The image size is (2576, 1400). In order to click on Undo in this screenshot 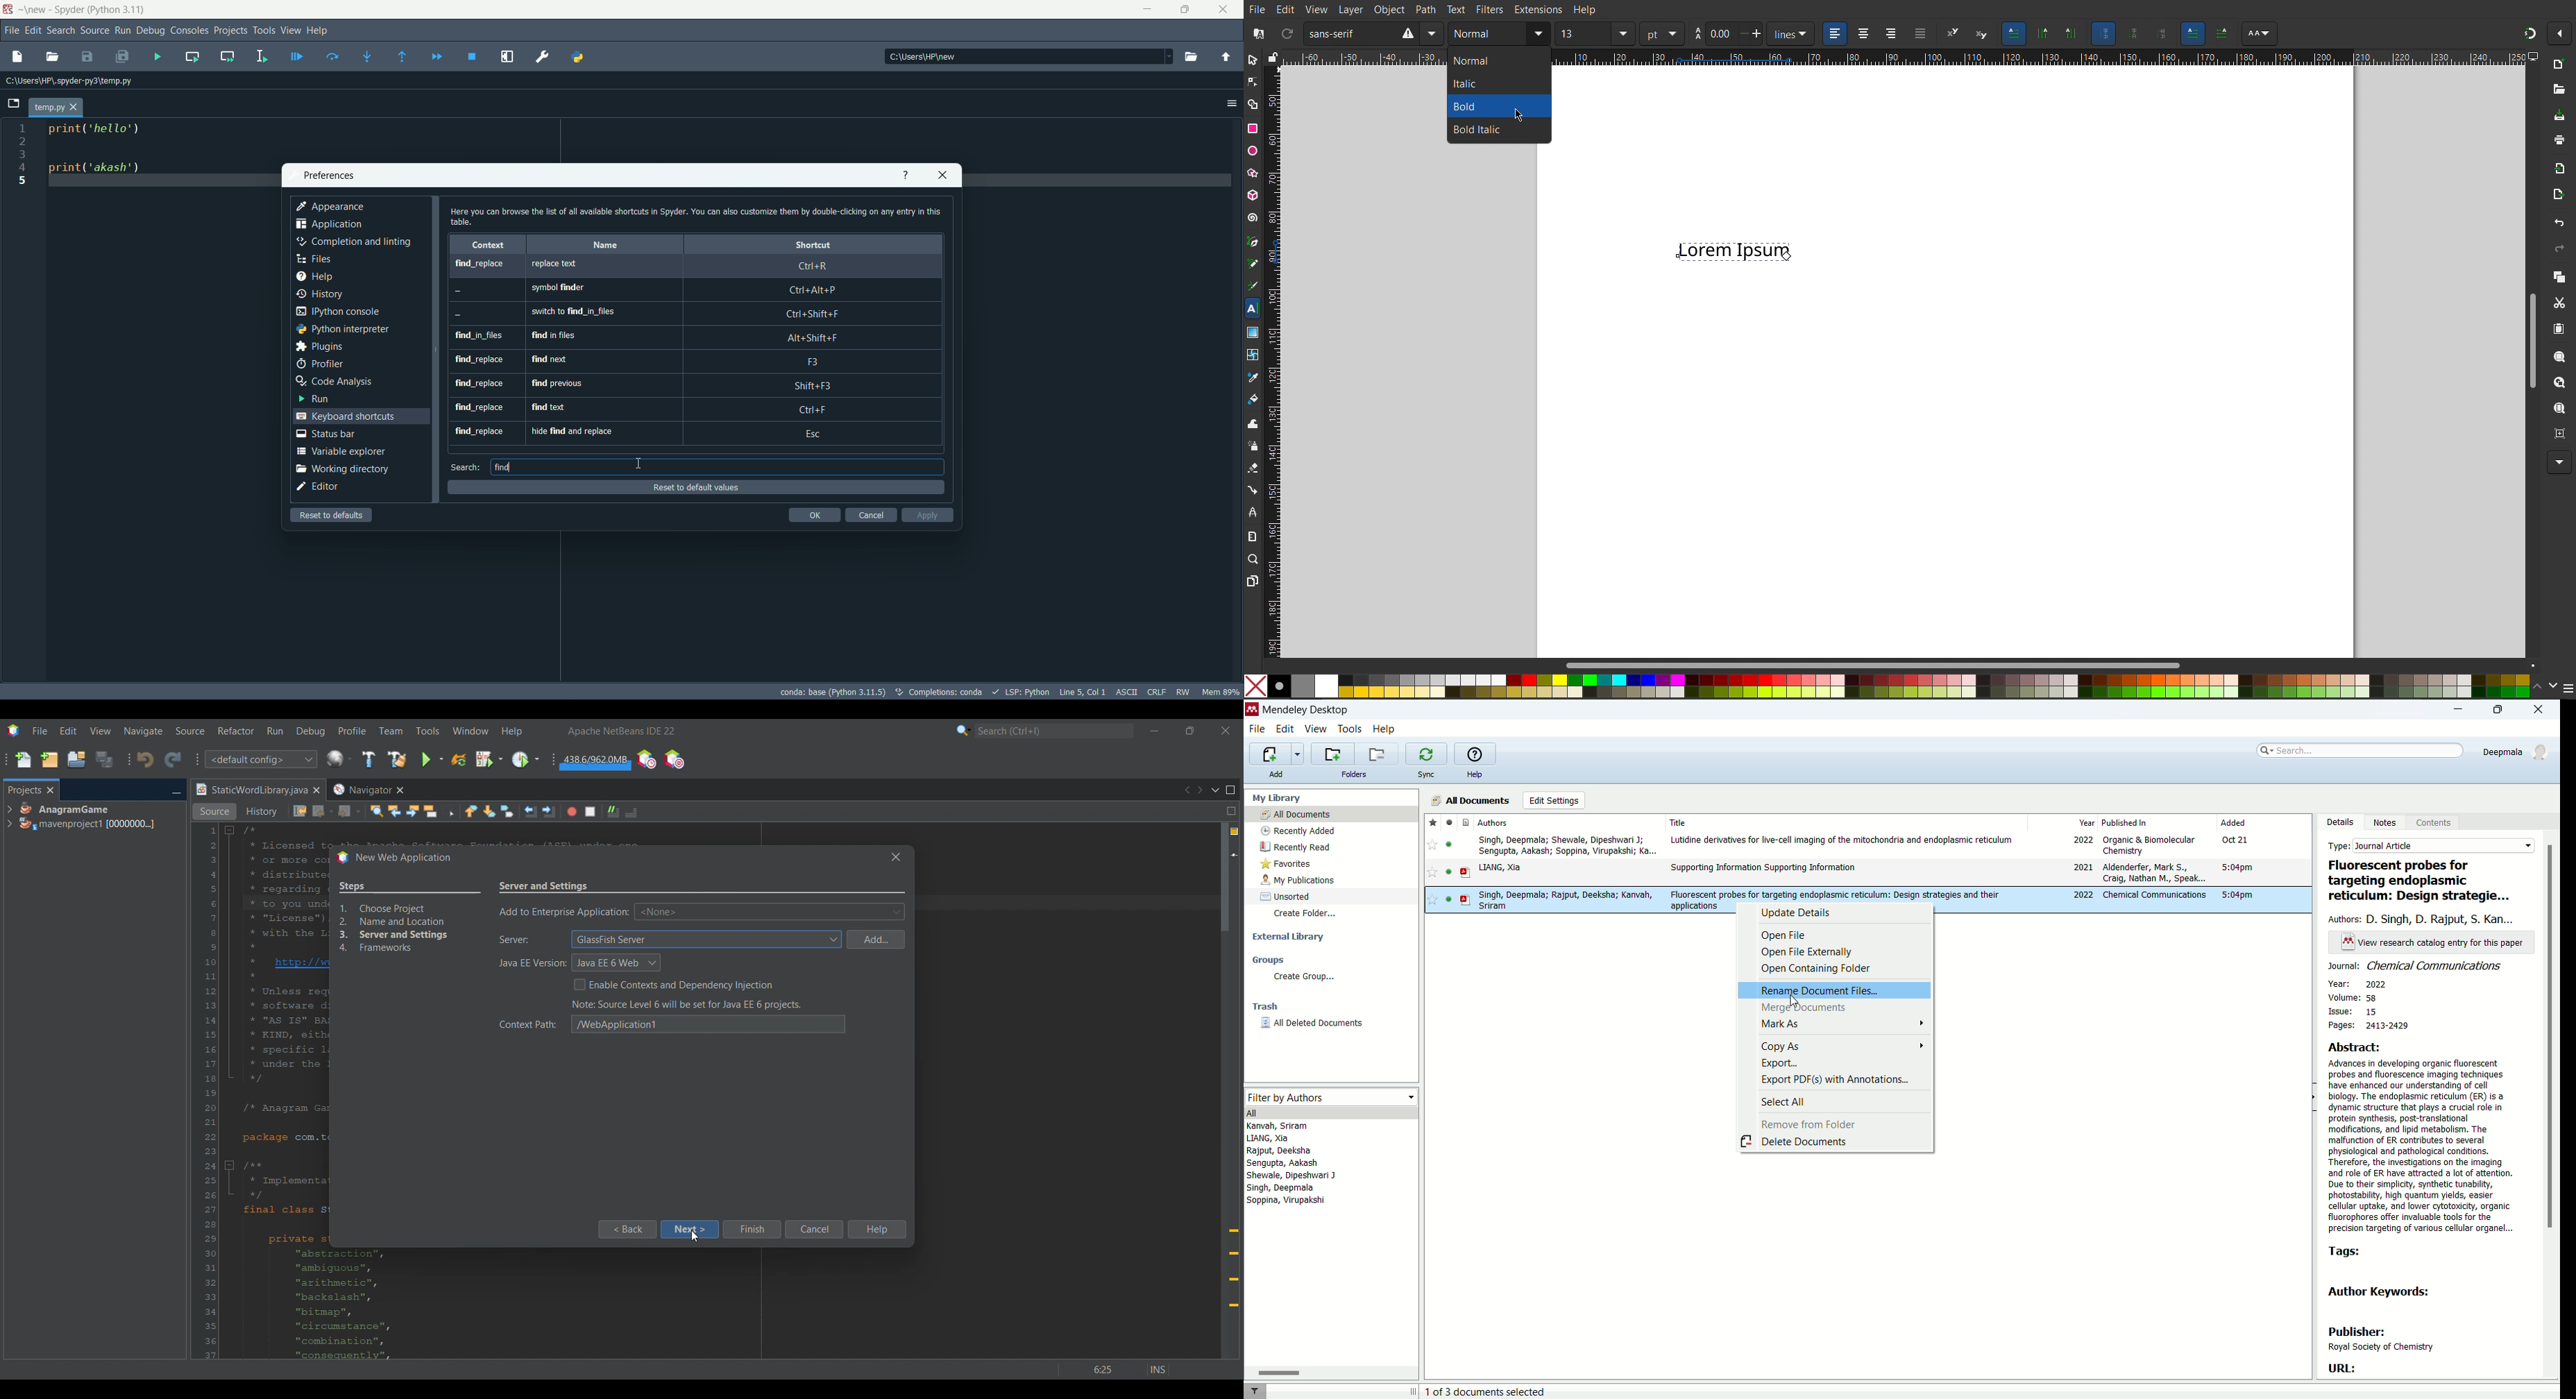, I will do `click(2558, 223)`.